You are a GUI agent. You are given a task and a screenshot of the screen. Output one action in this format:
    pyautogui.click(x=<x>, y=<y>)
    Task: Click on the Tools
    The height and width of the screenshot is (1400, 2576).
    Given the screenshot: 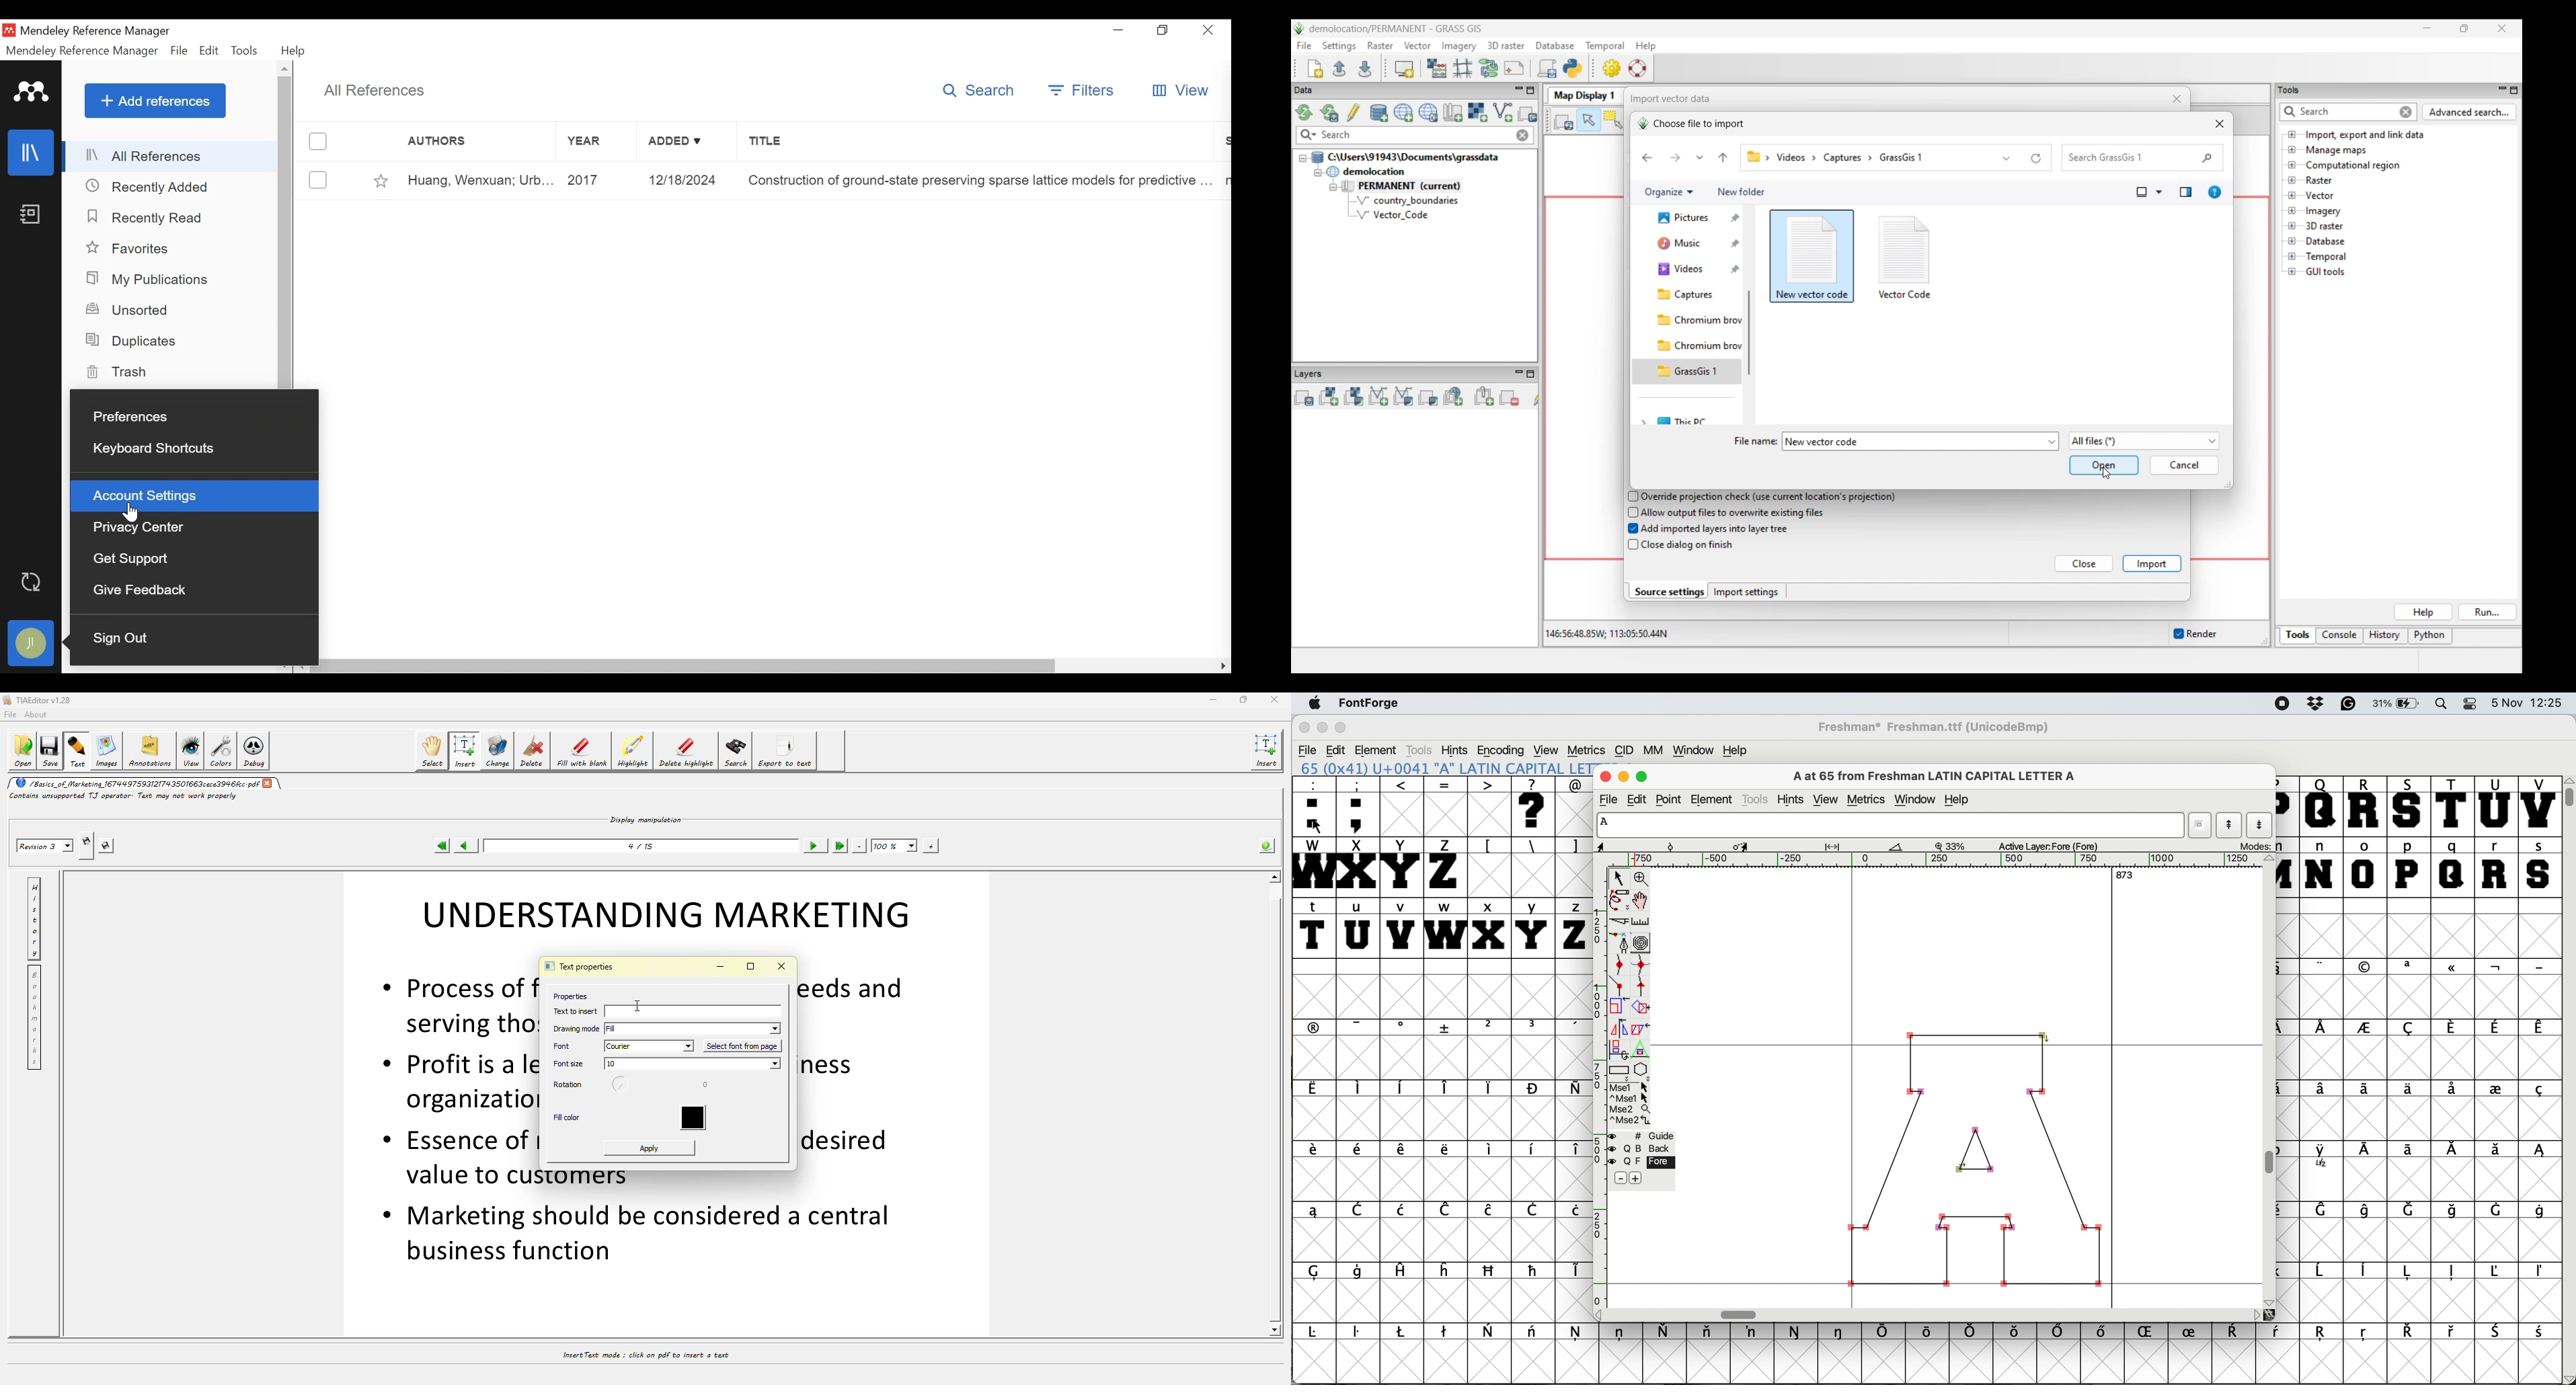 What is the action you would take?
    pyautogui.click(x=244, y=50)
    